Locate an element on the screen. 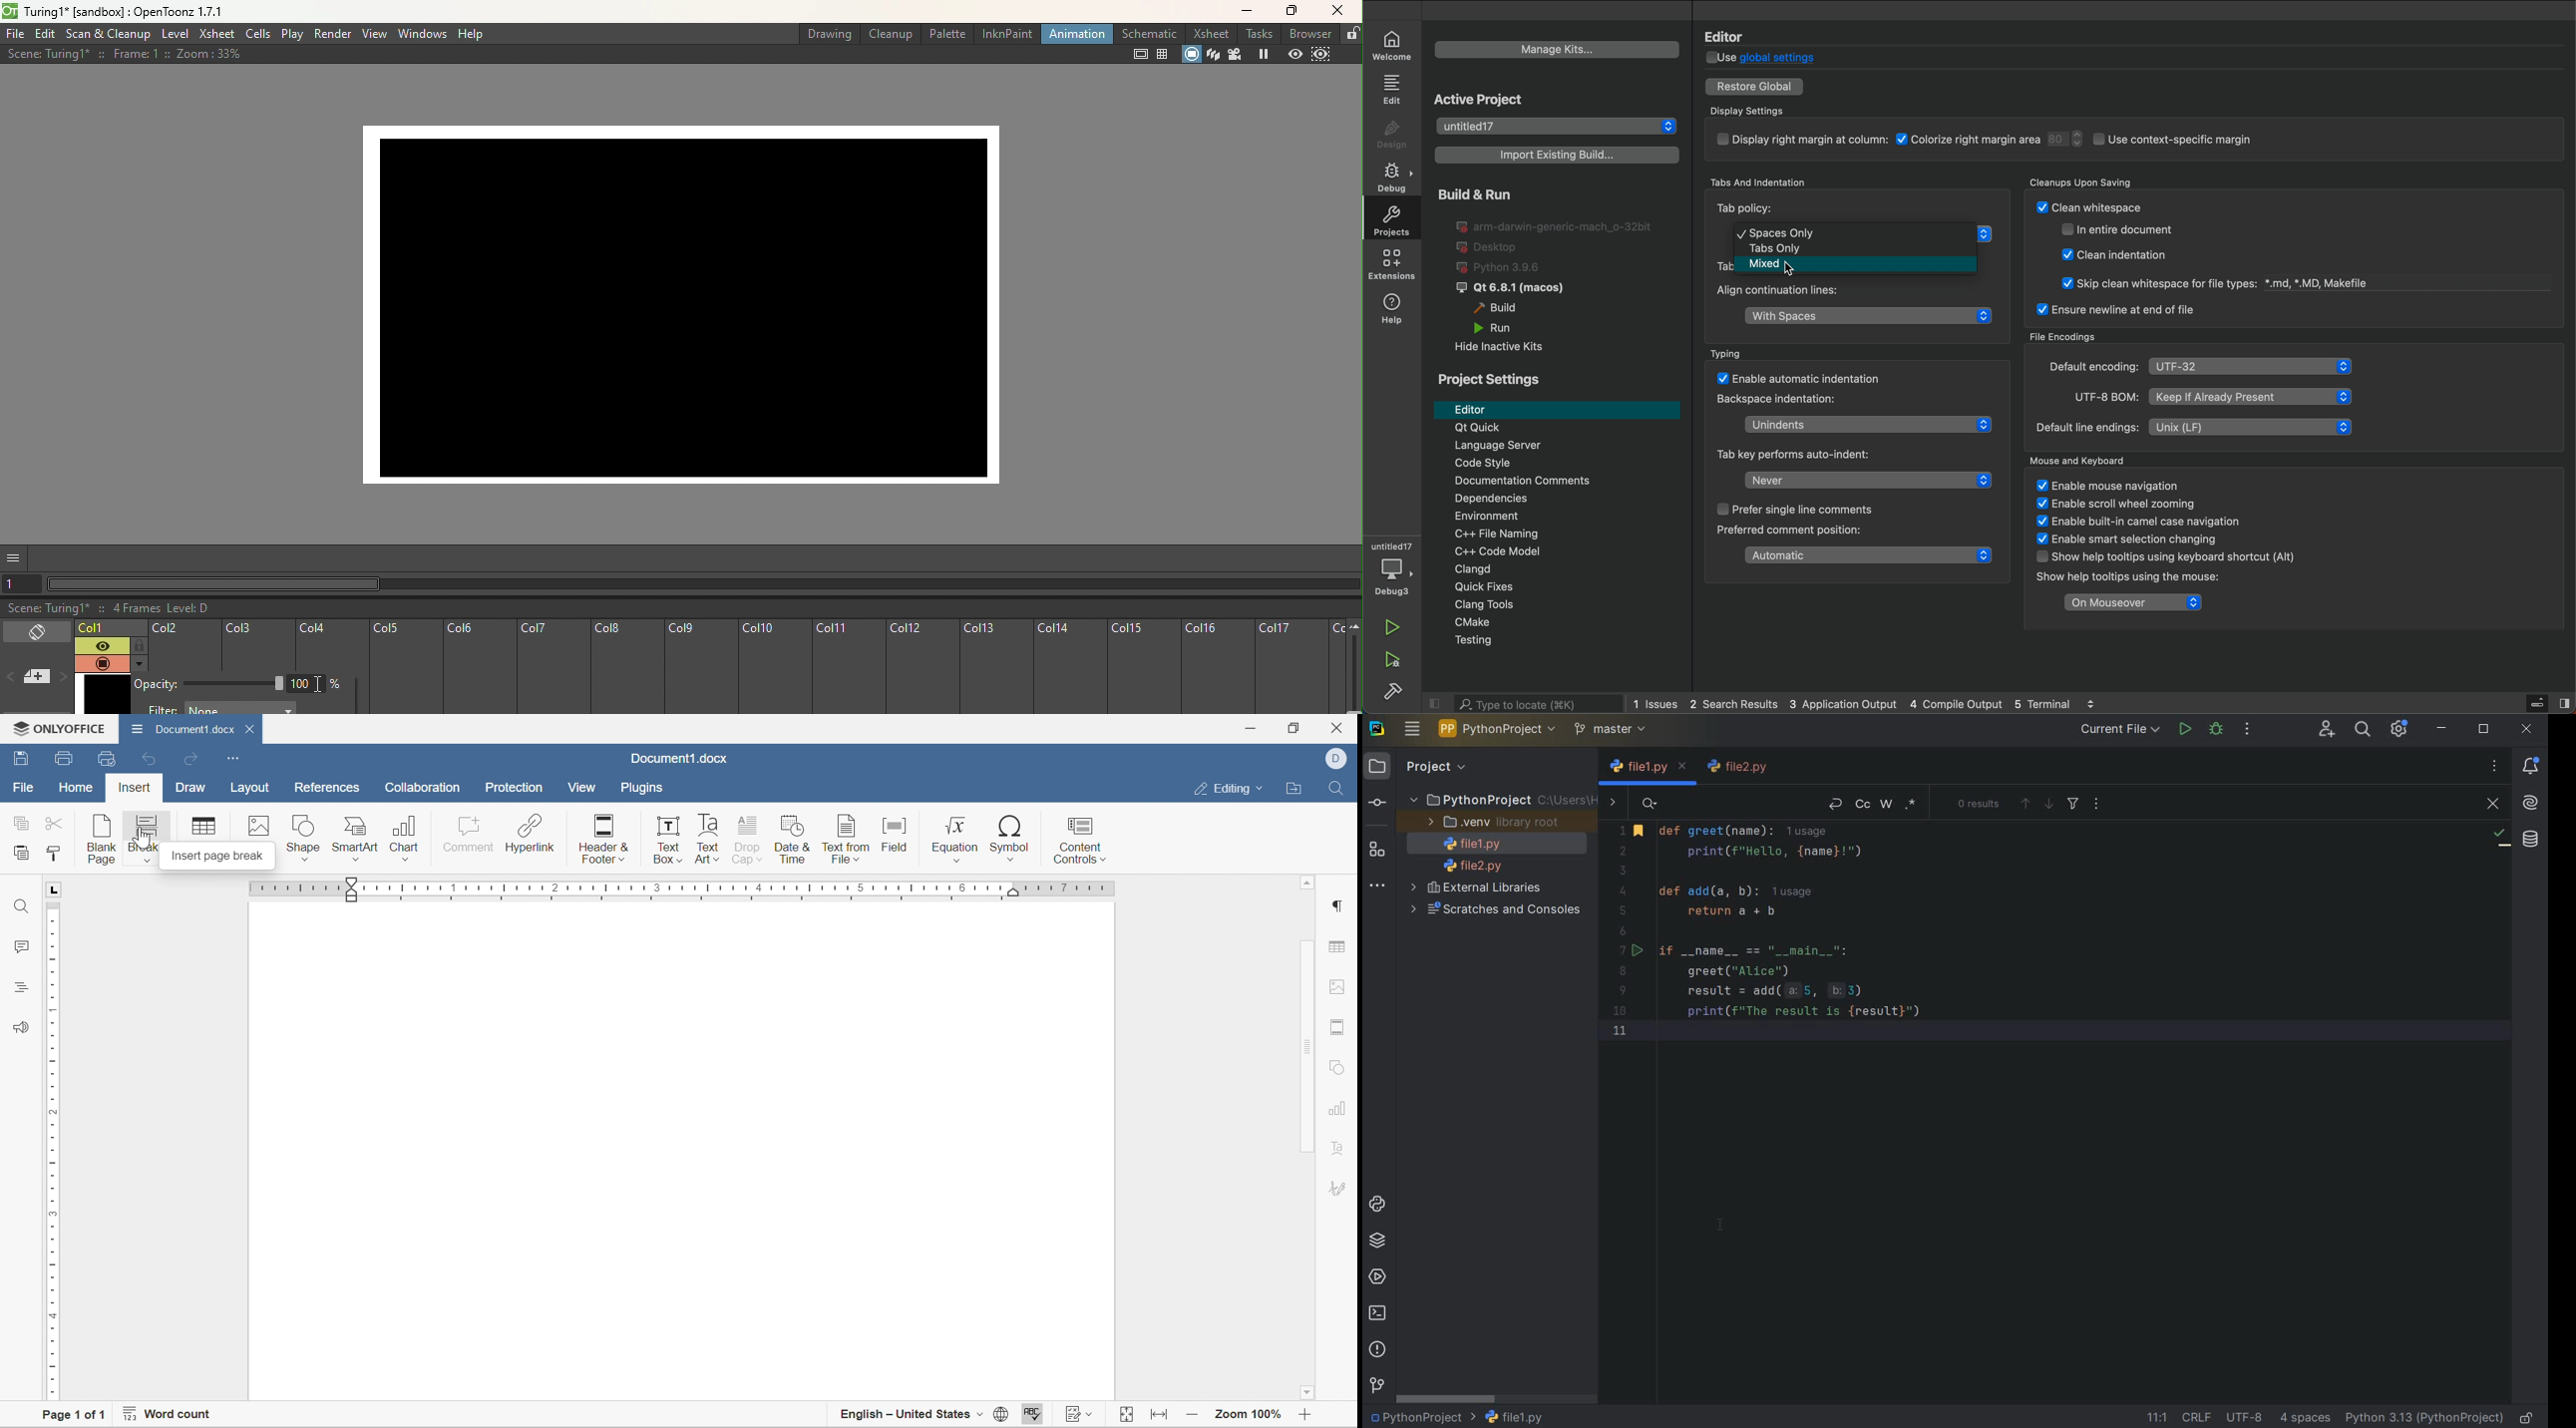  language server is located at coordinates (1546, 446).